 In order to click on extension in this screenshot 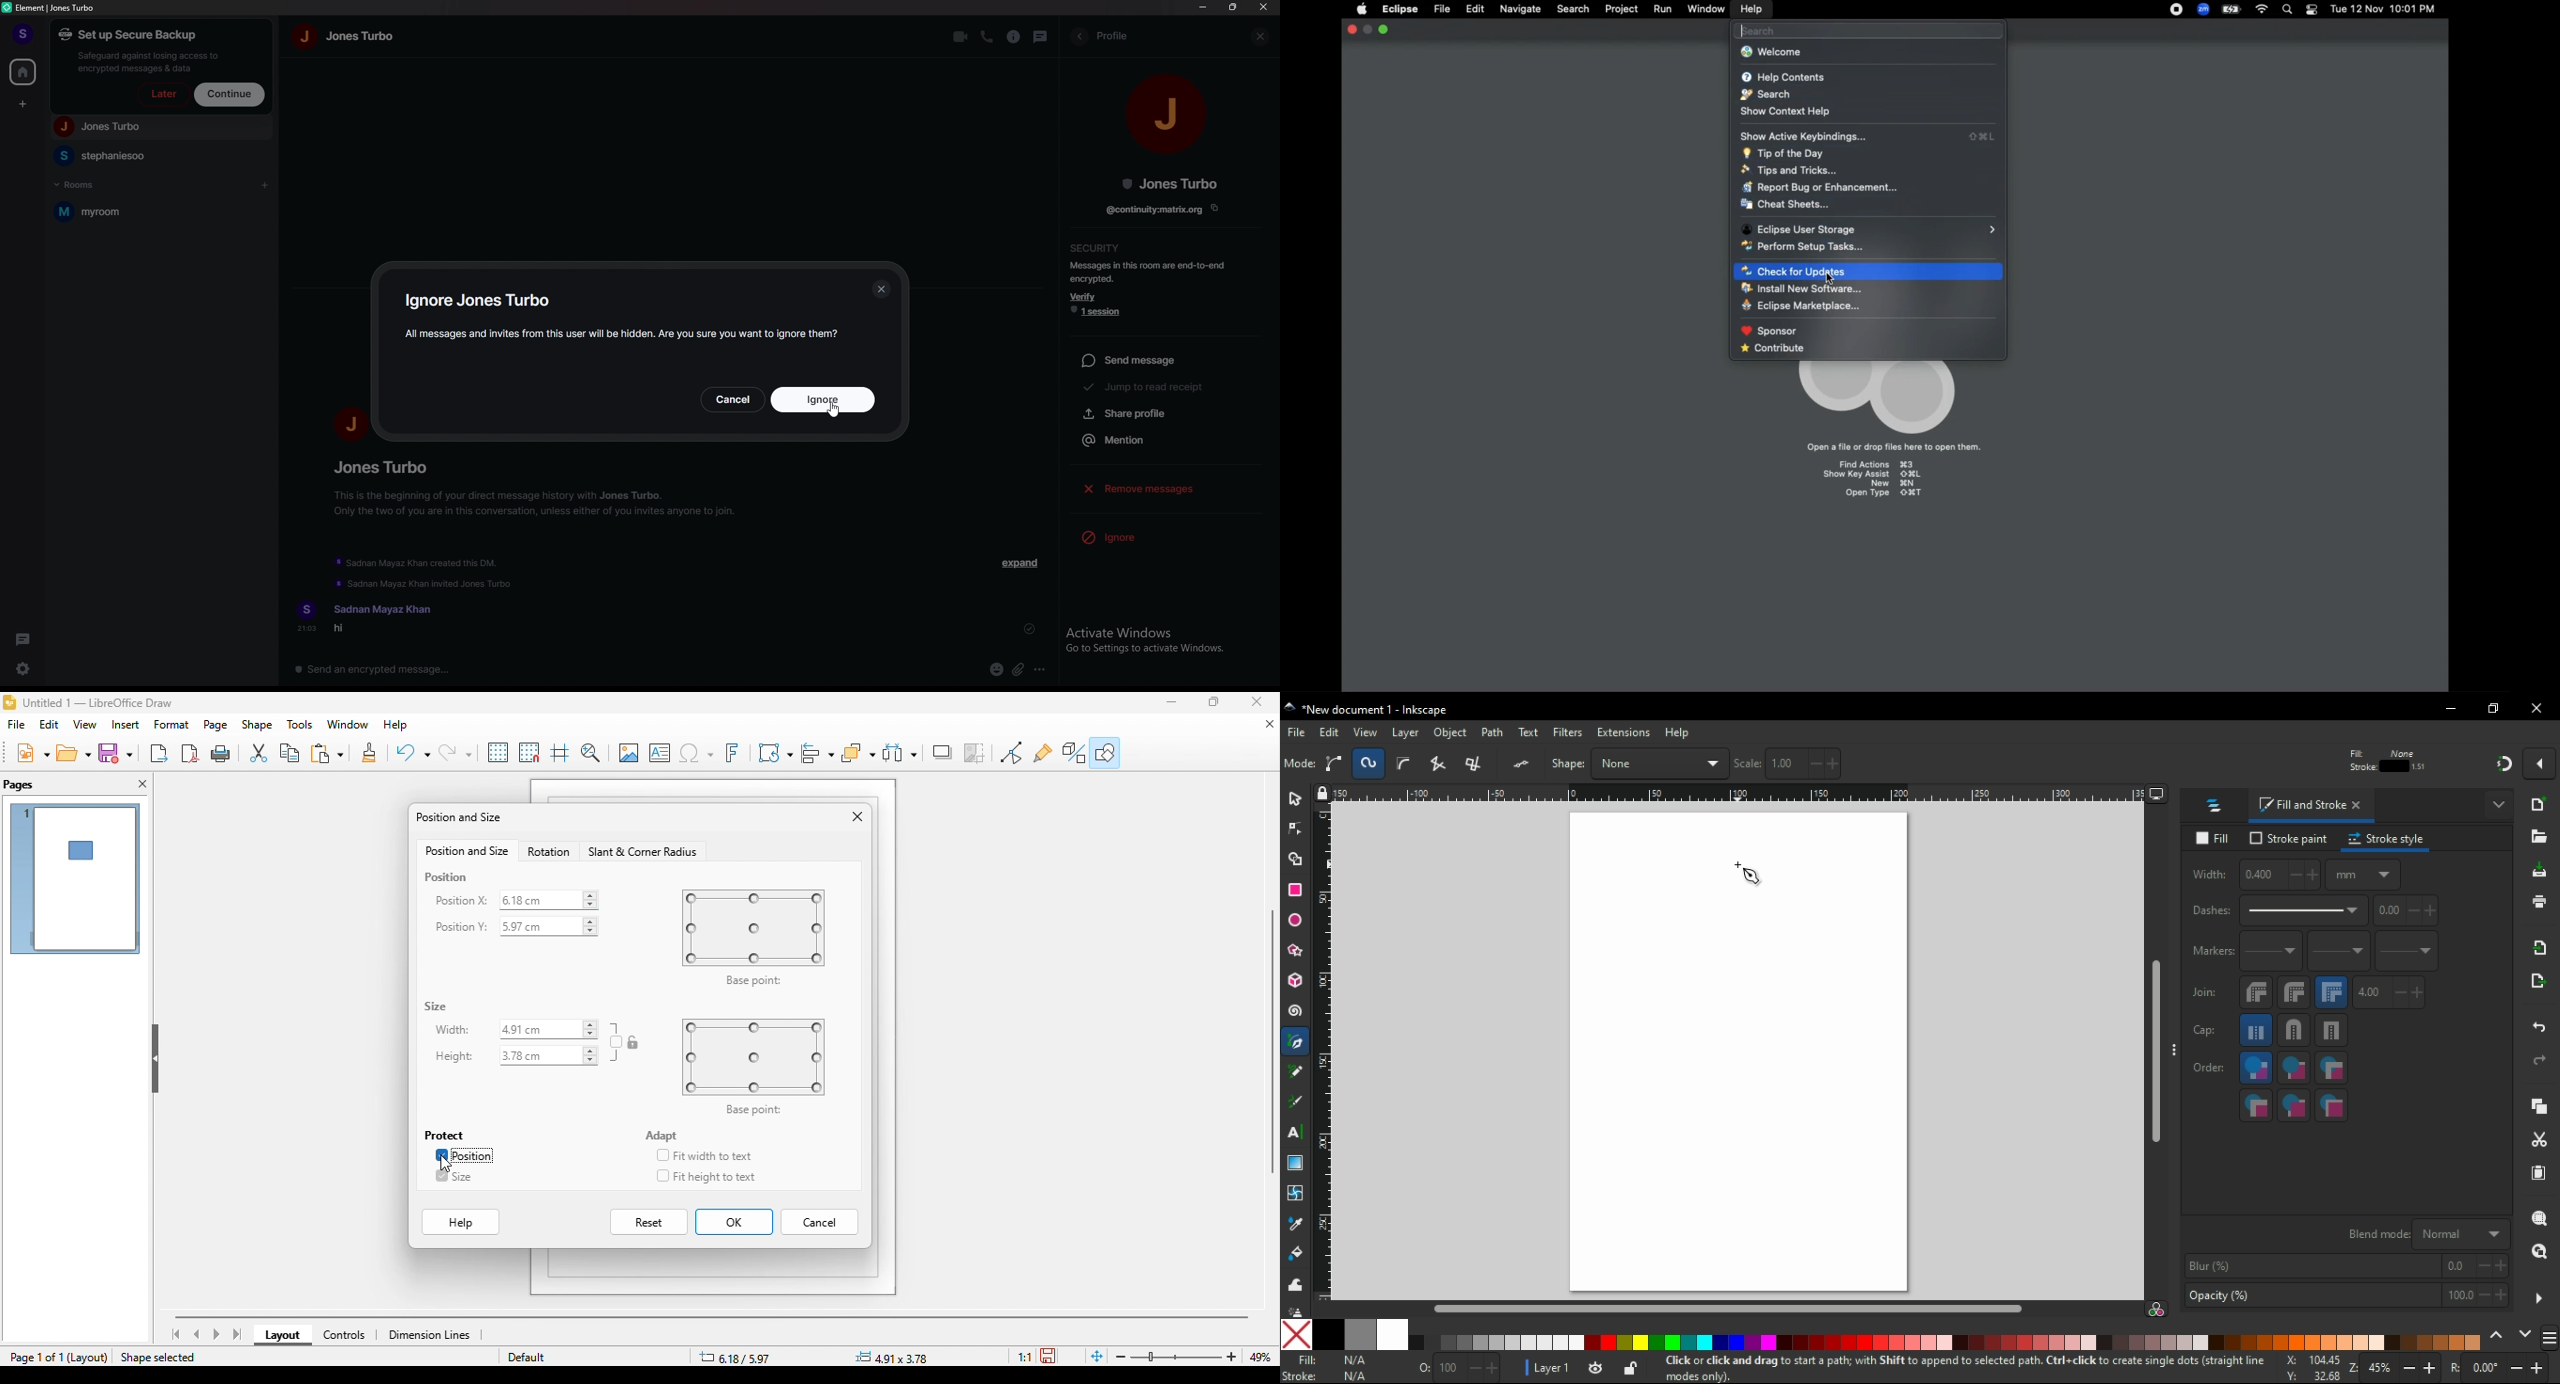, I will do `click(1622, 731)`.